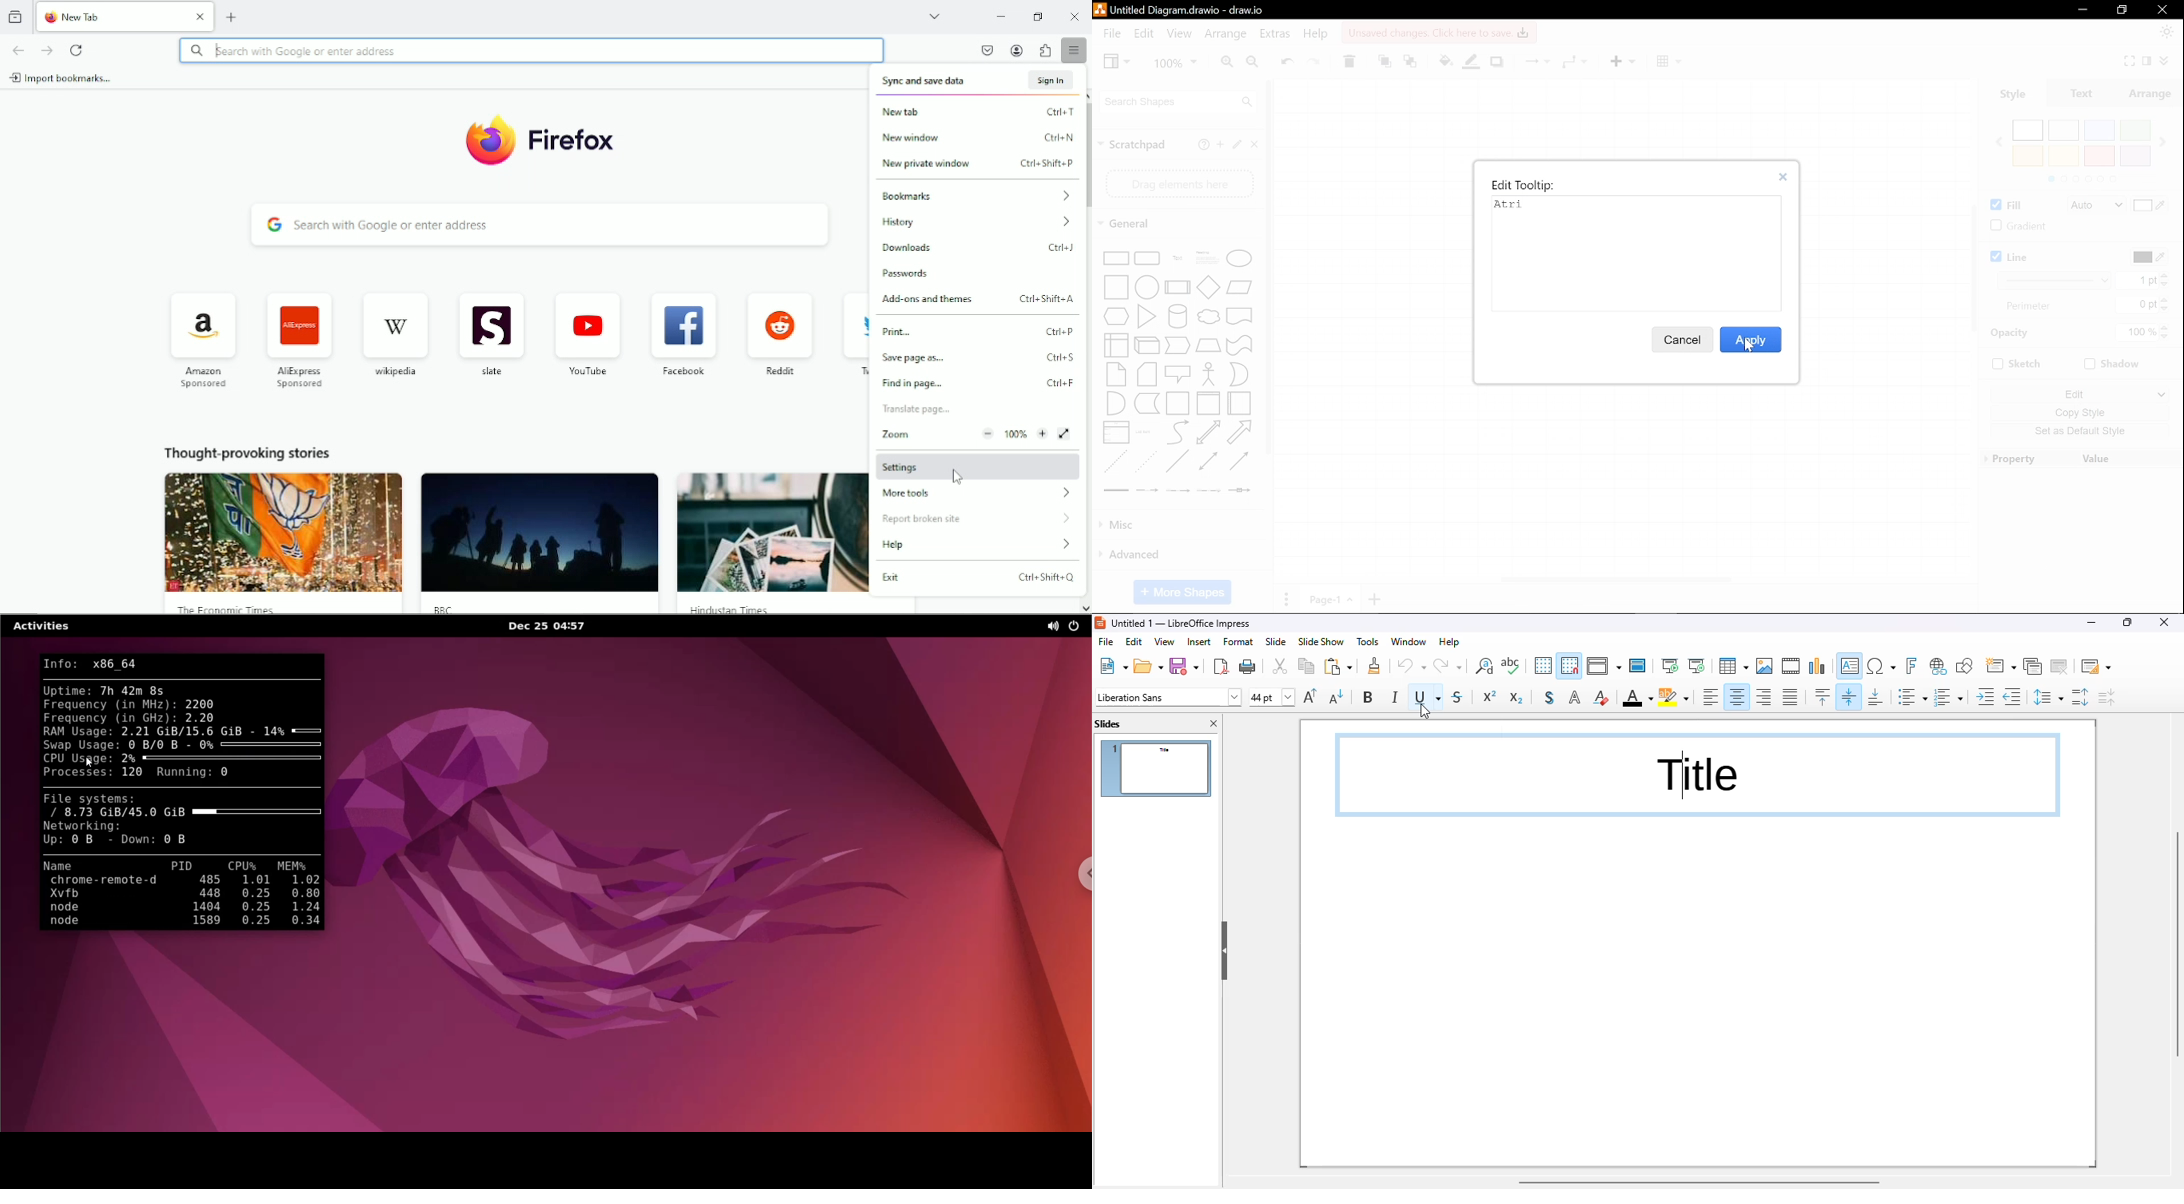 The image size is (2184, 1204). Describe the element at coordinates (1490, 696) in the screenshot. I see `superscript` at that location.